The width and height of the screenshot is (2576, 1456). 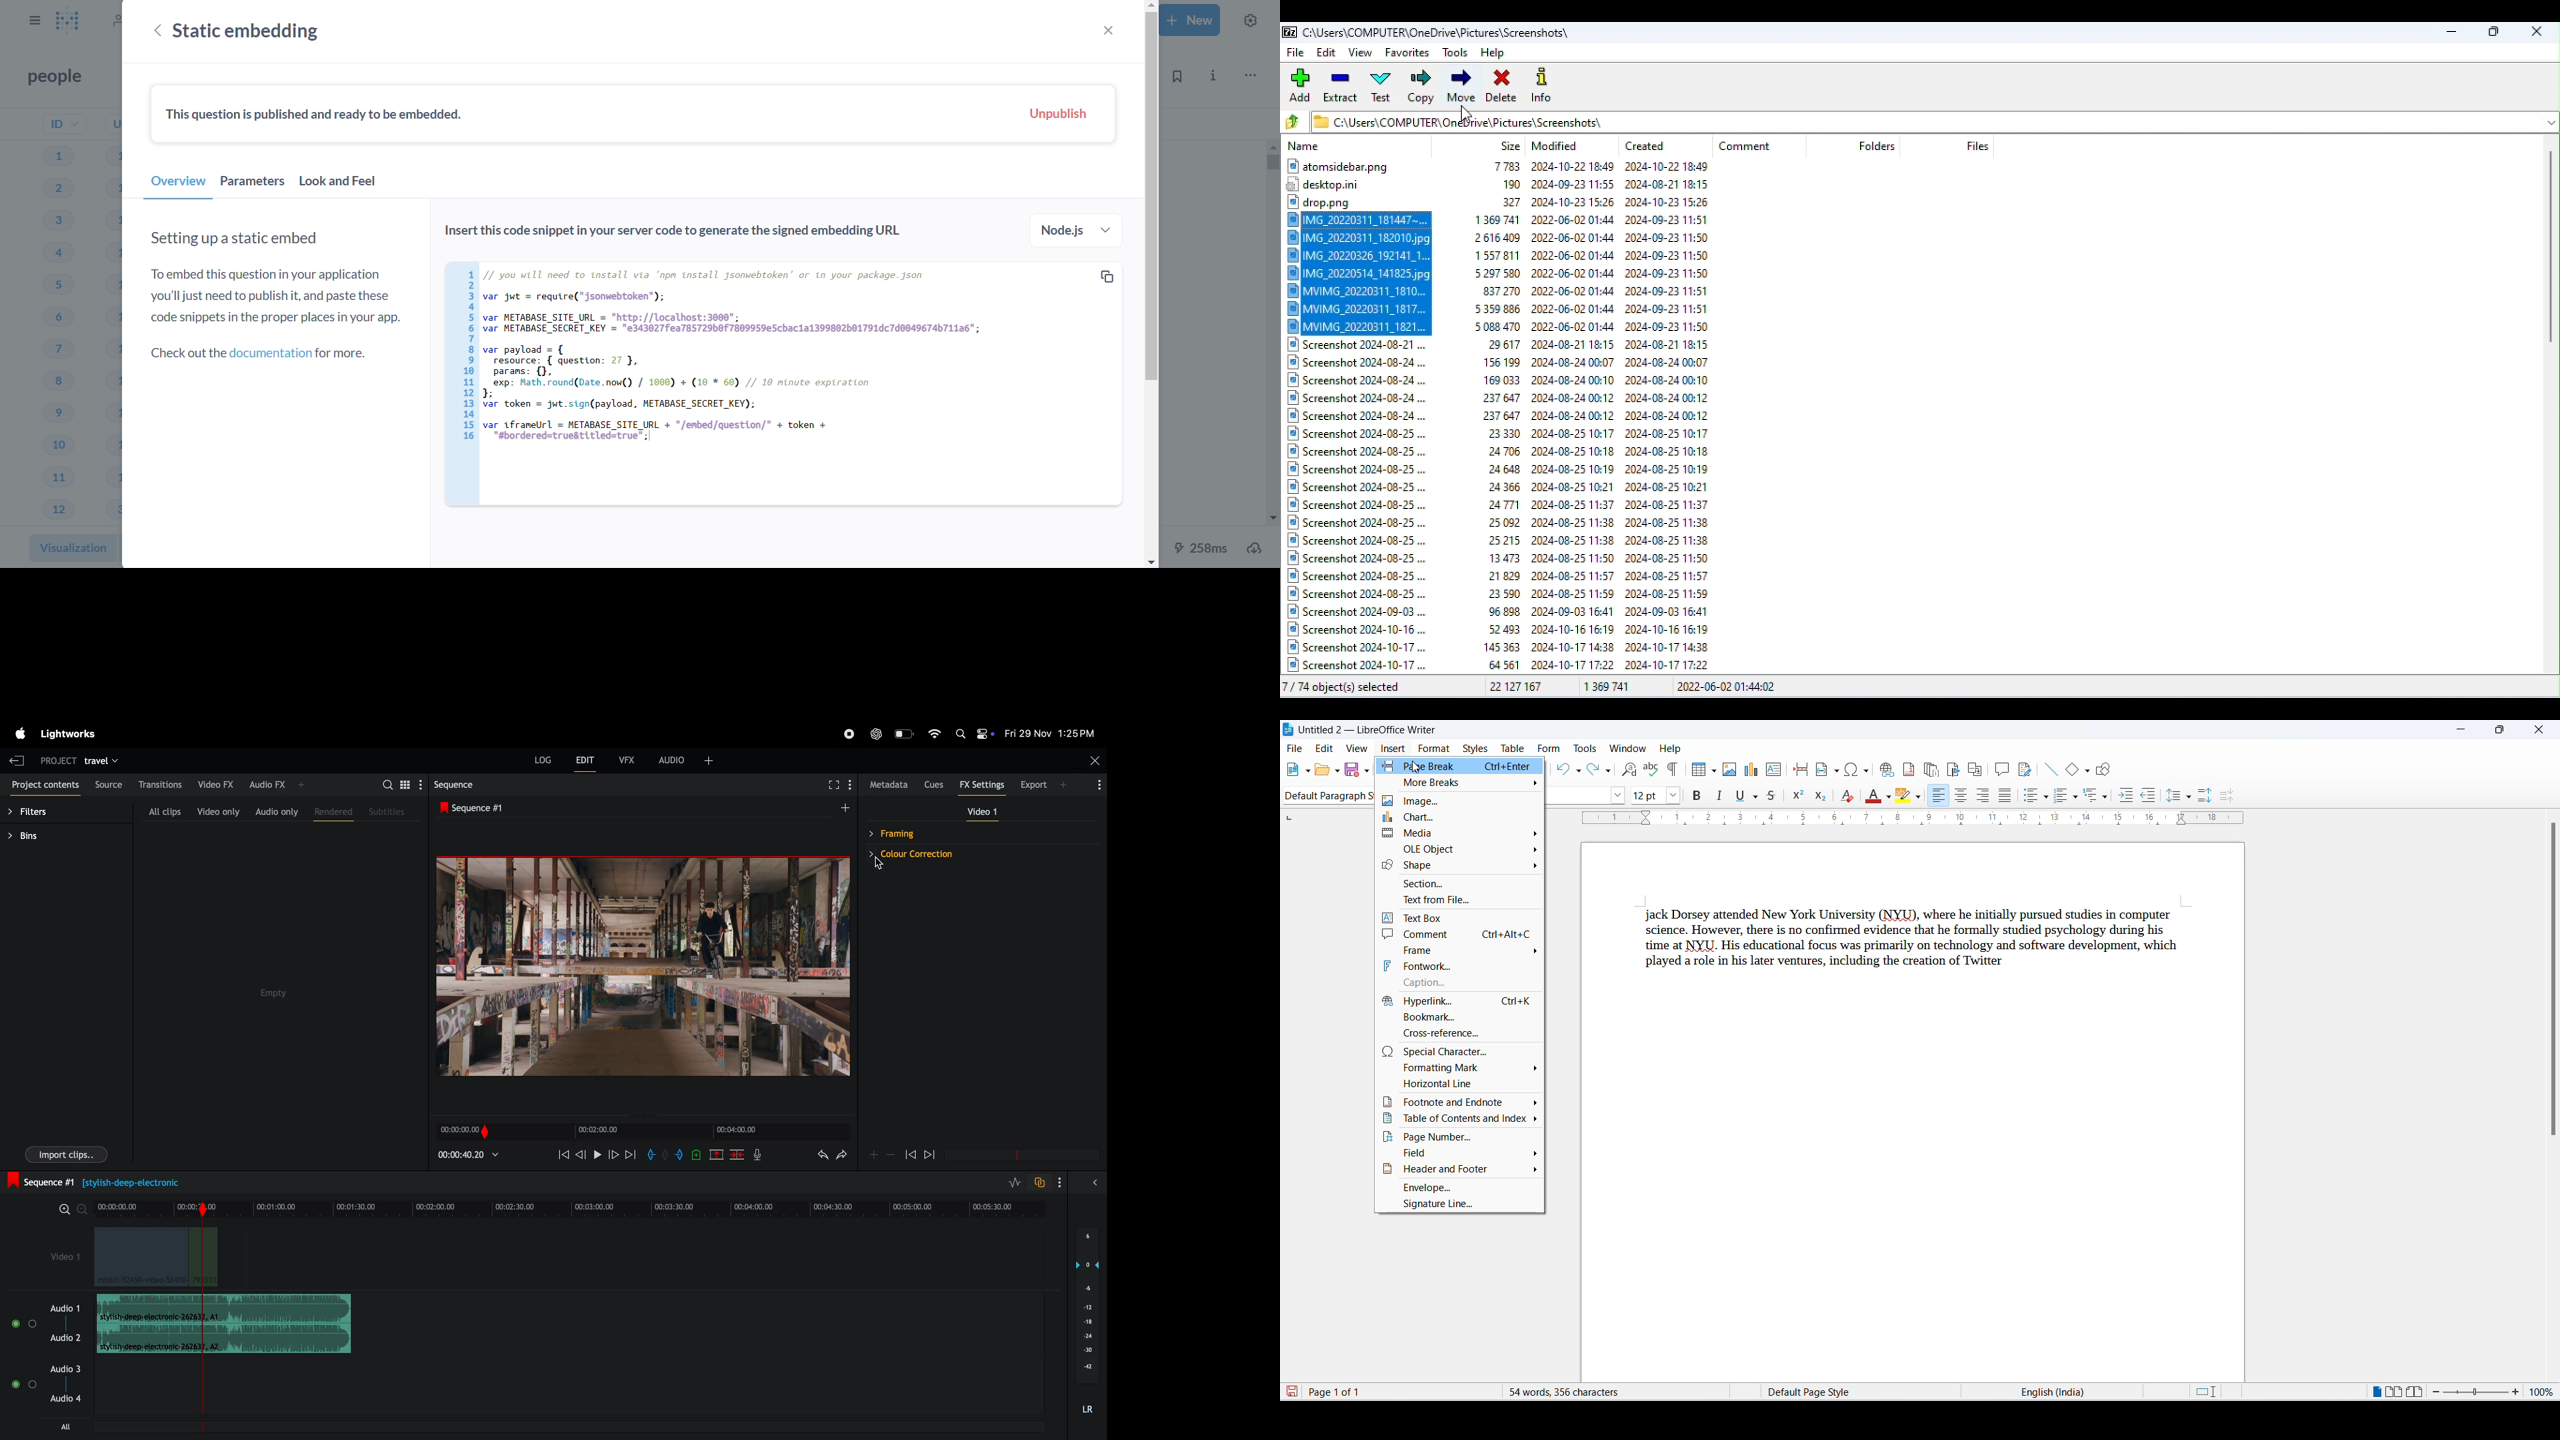 I want to click on footnote and endnote, so click(x=1460, y=1103).